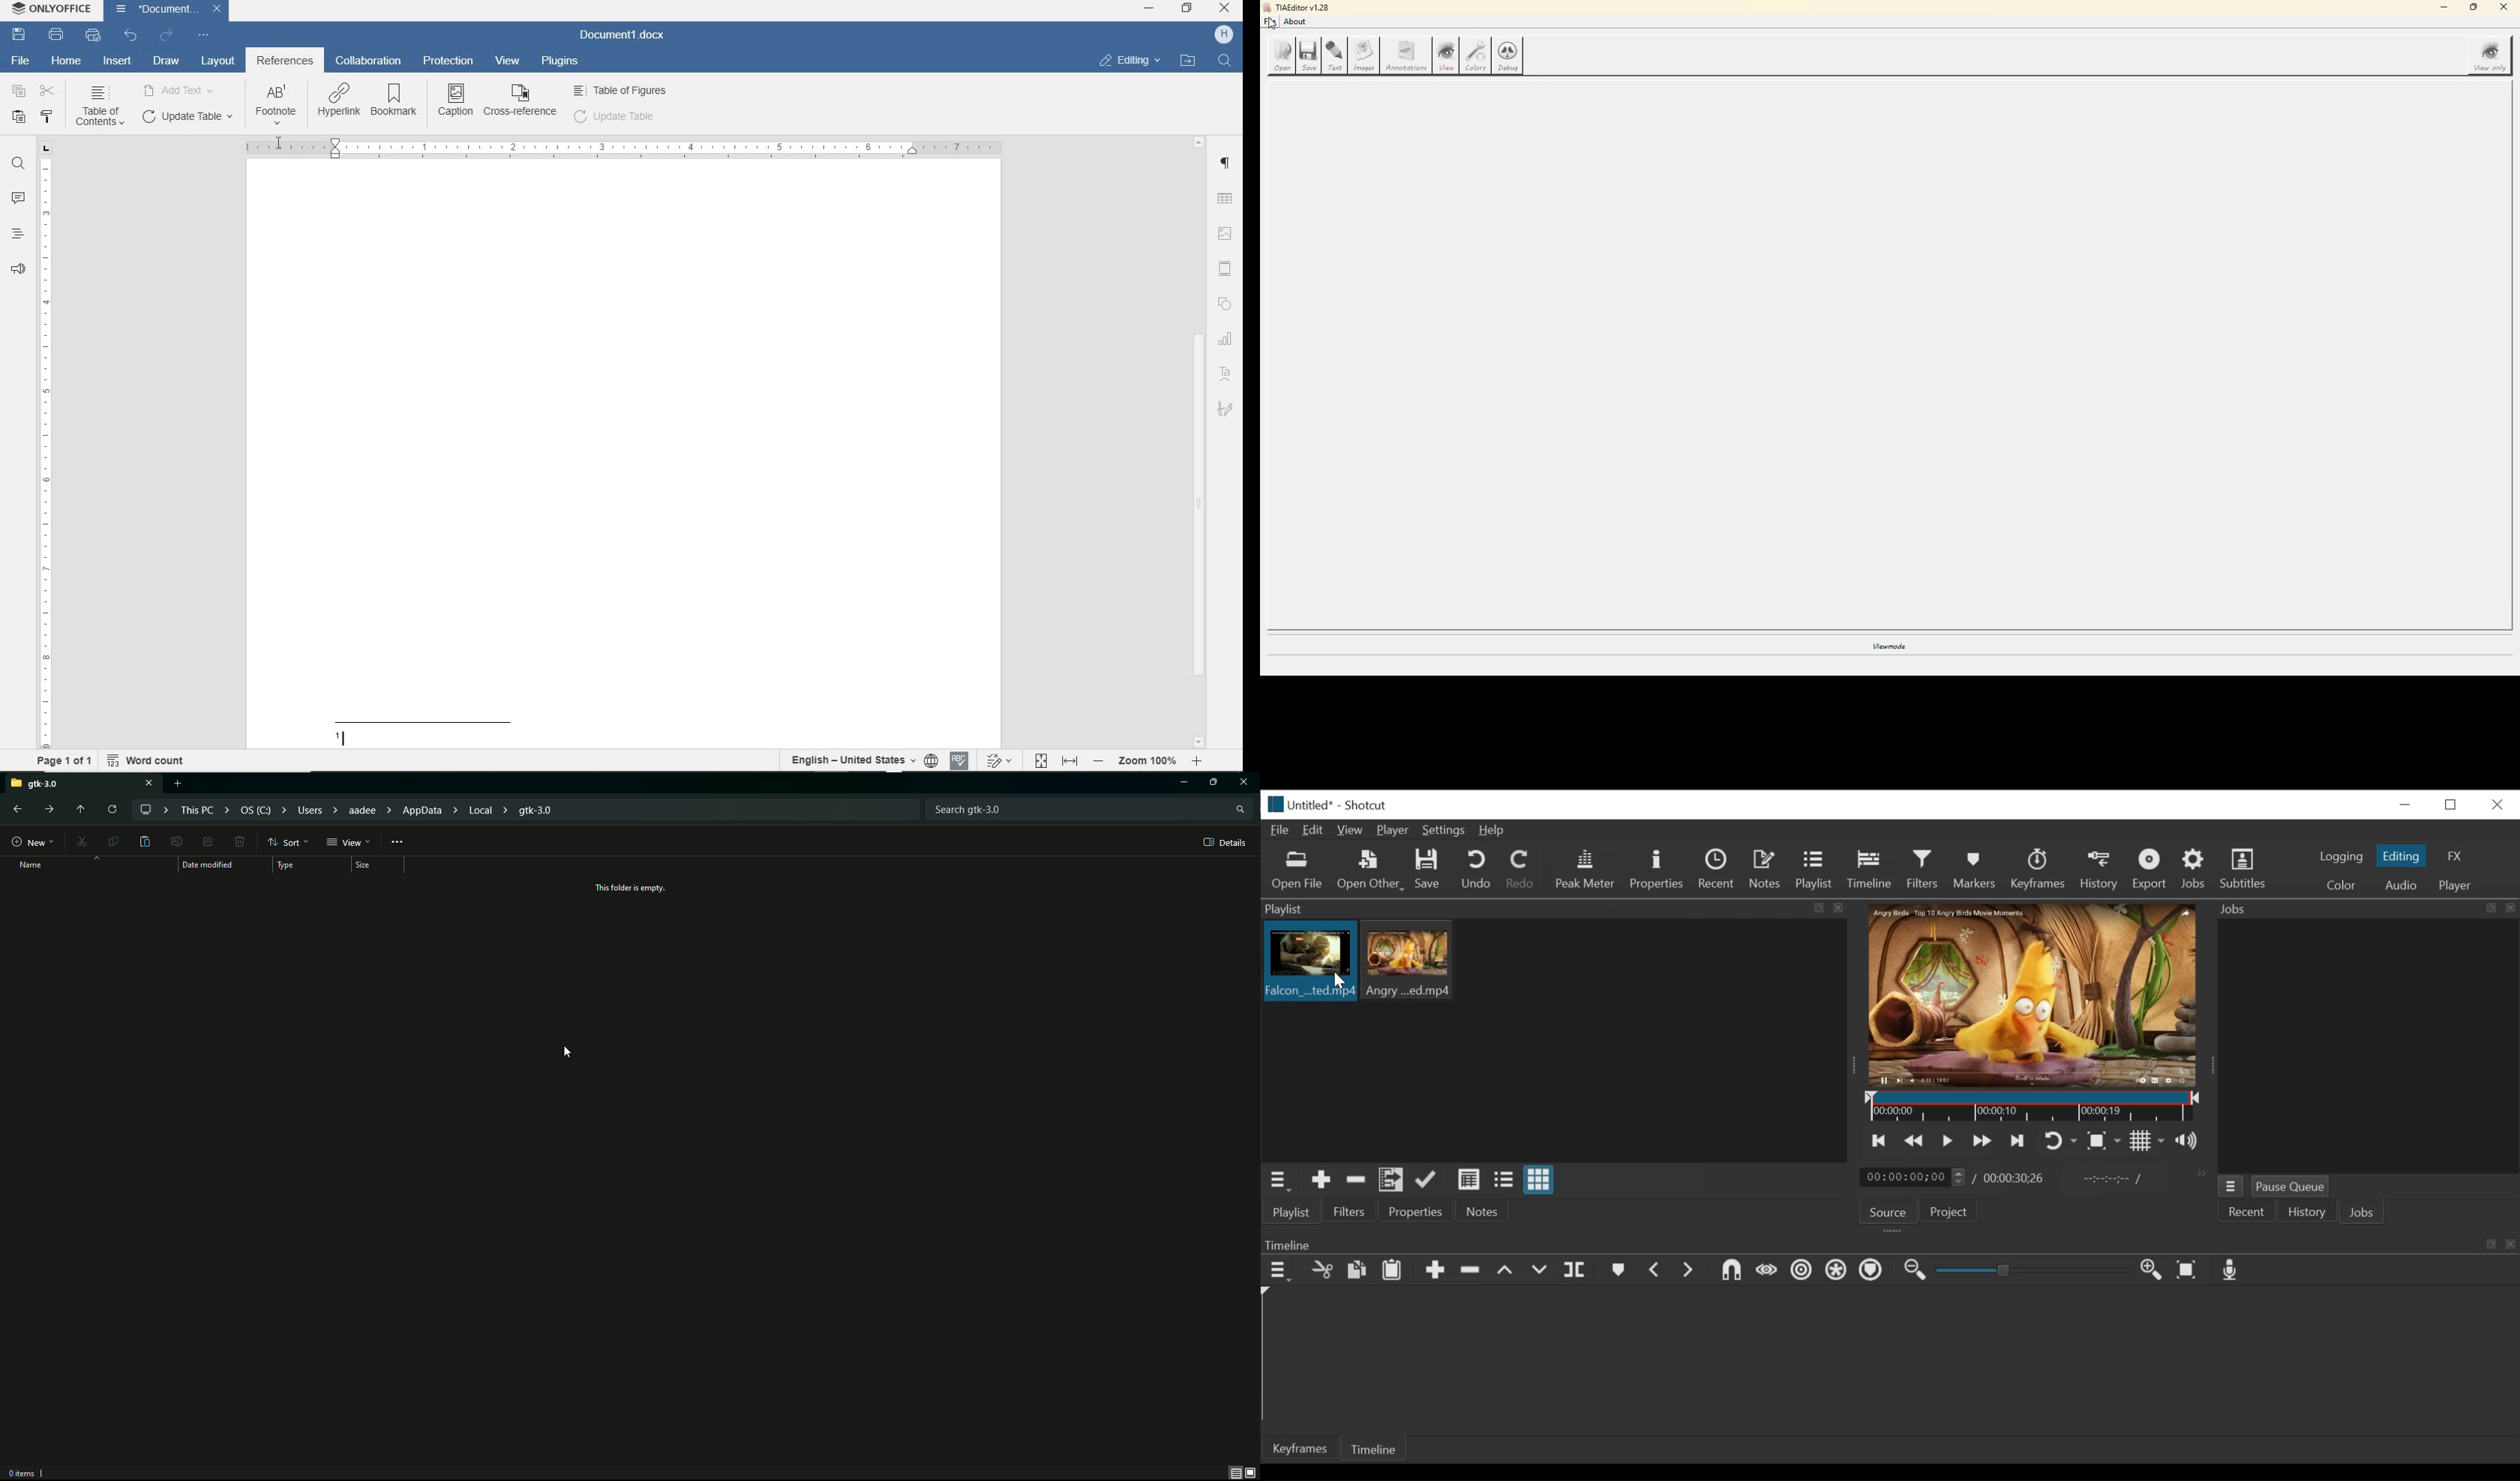 The width and height of the screenshot is (2520, 1484). I want to click on overwrite, so click(1542, 1270).